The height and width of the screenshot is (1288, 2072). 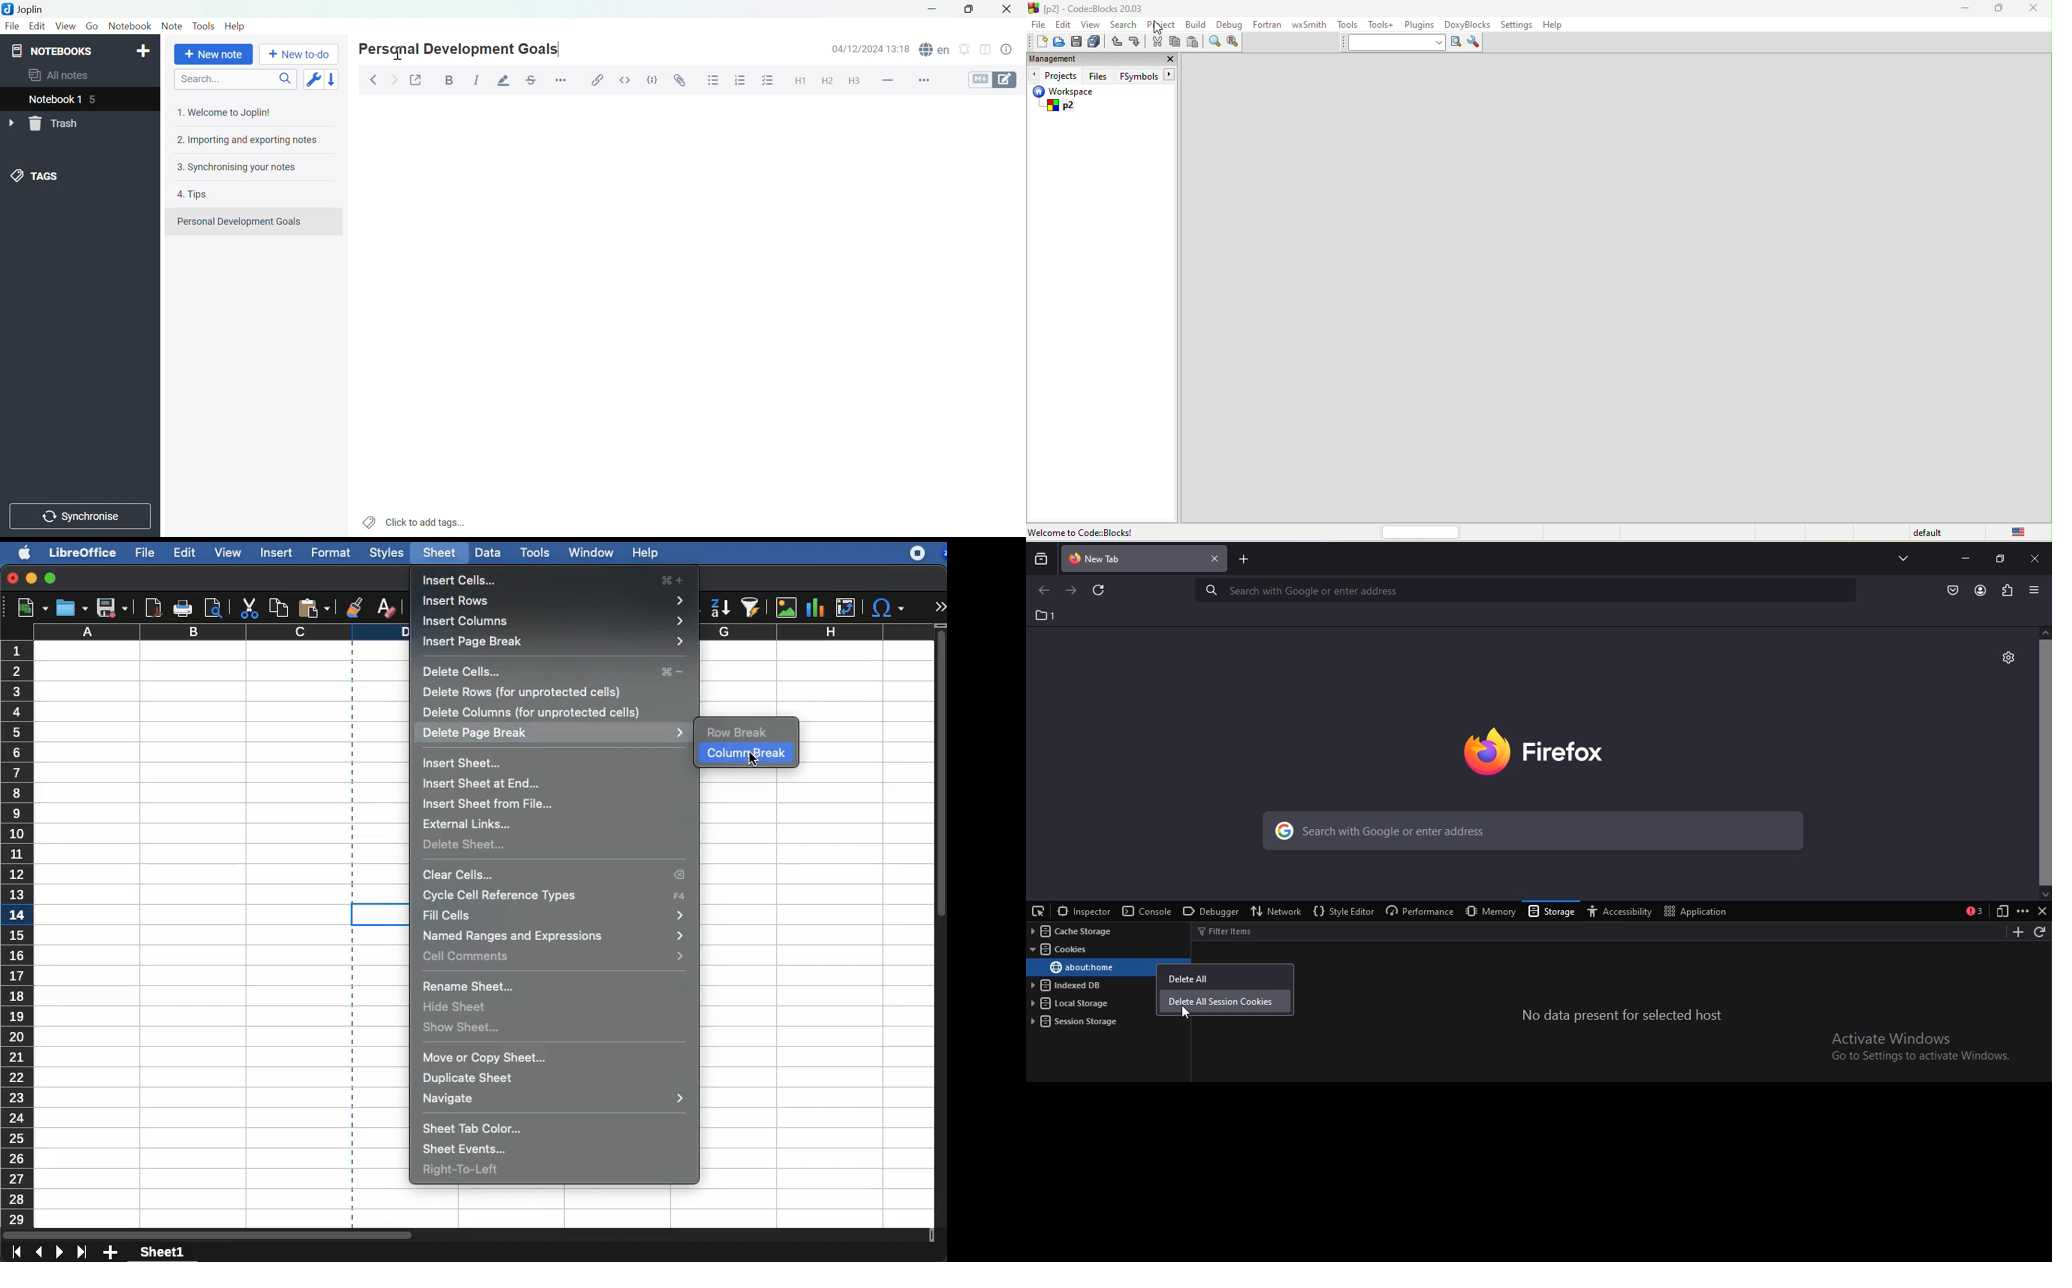 I want to click on minimize, so click(x=1965, y=558).